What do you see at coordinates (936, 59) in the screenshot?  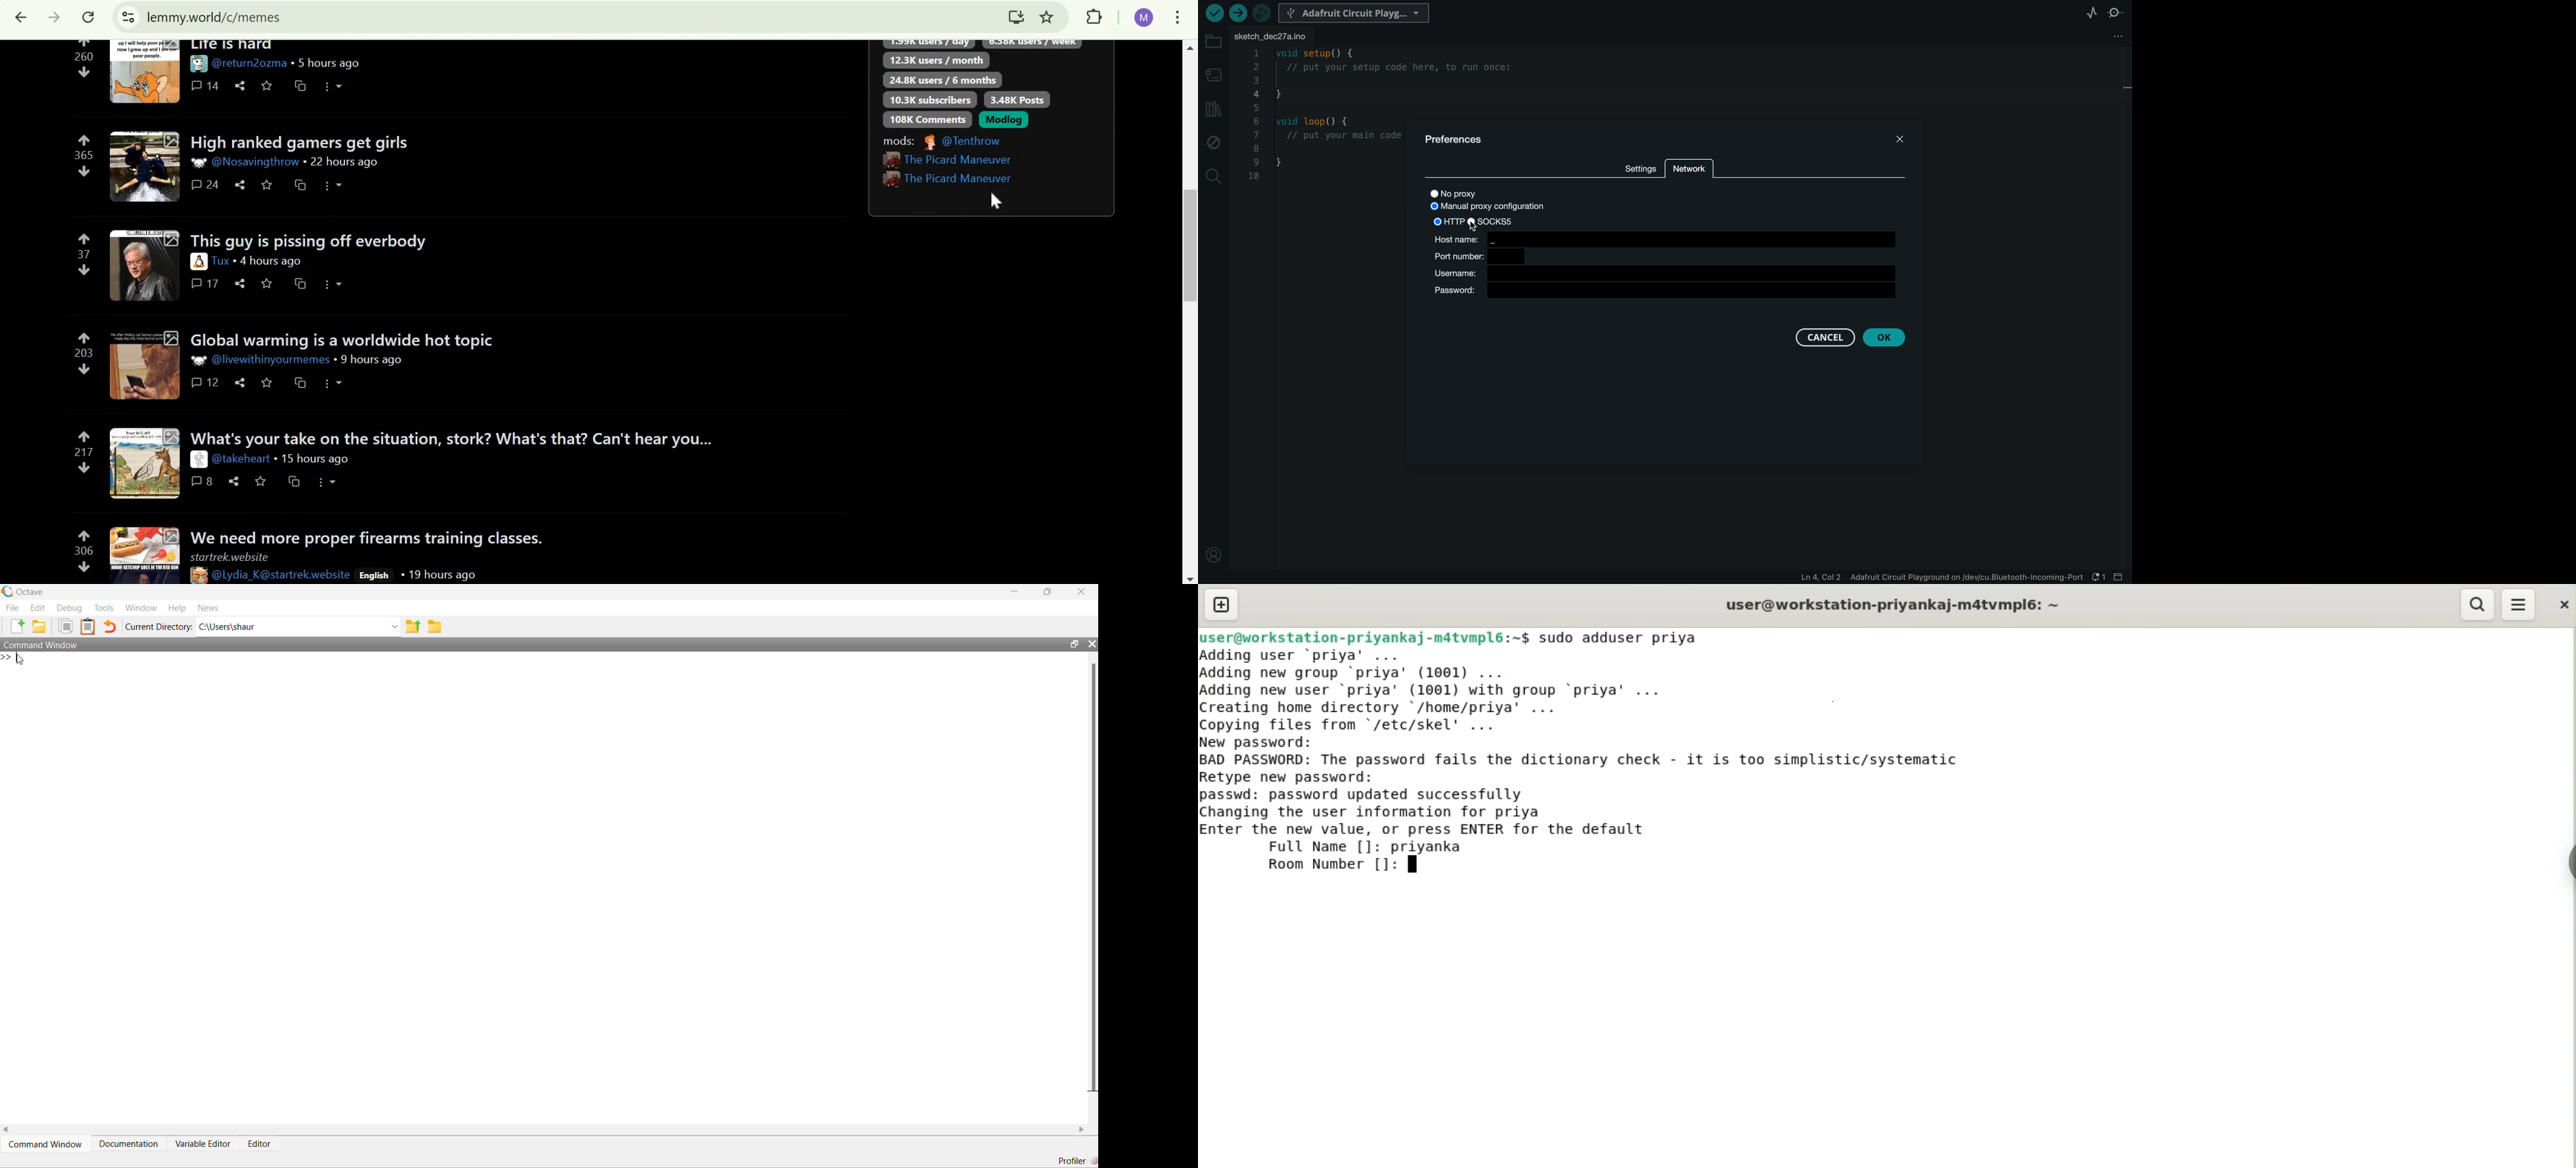 I see `12.3K users/month` at bounding box center [936, 59].